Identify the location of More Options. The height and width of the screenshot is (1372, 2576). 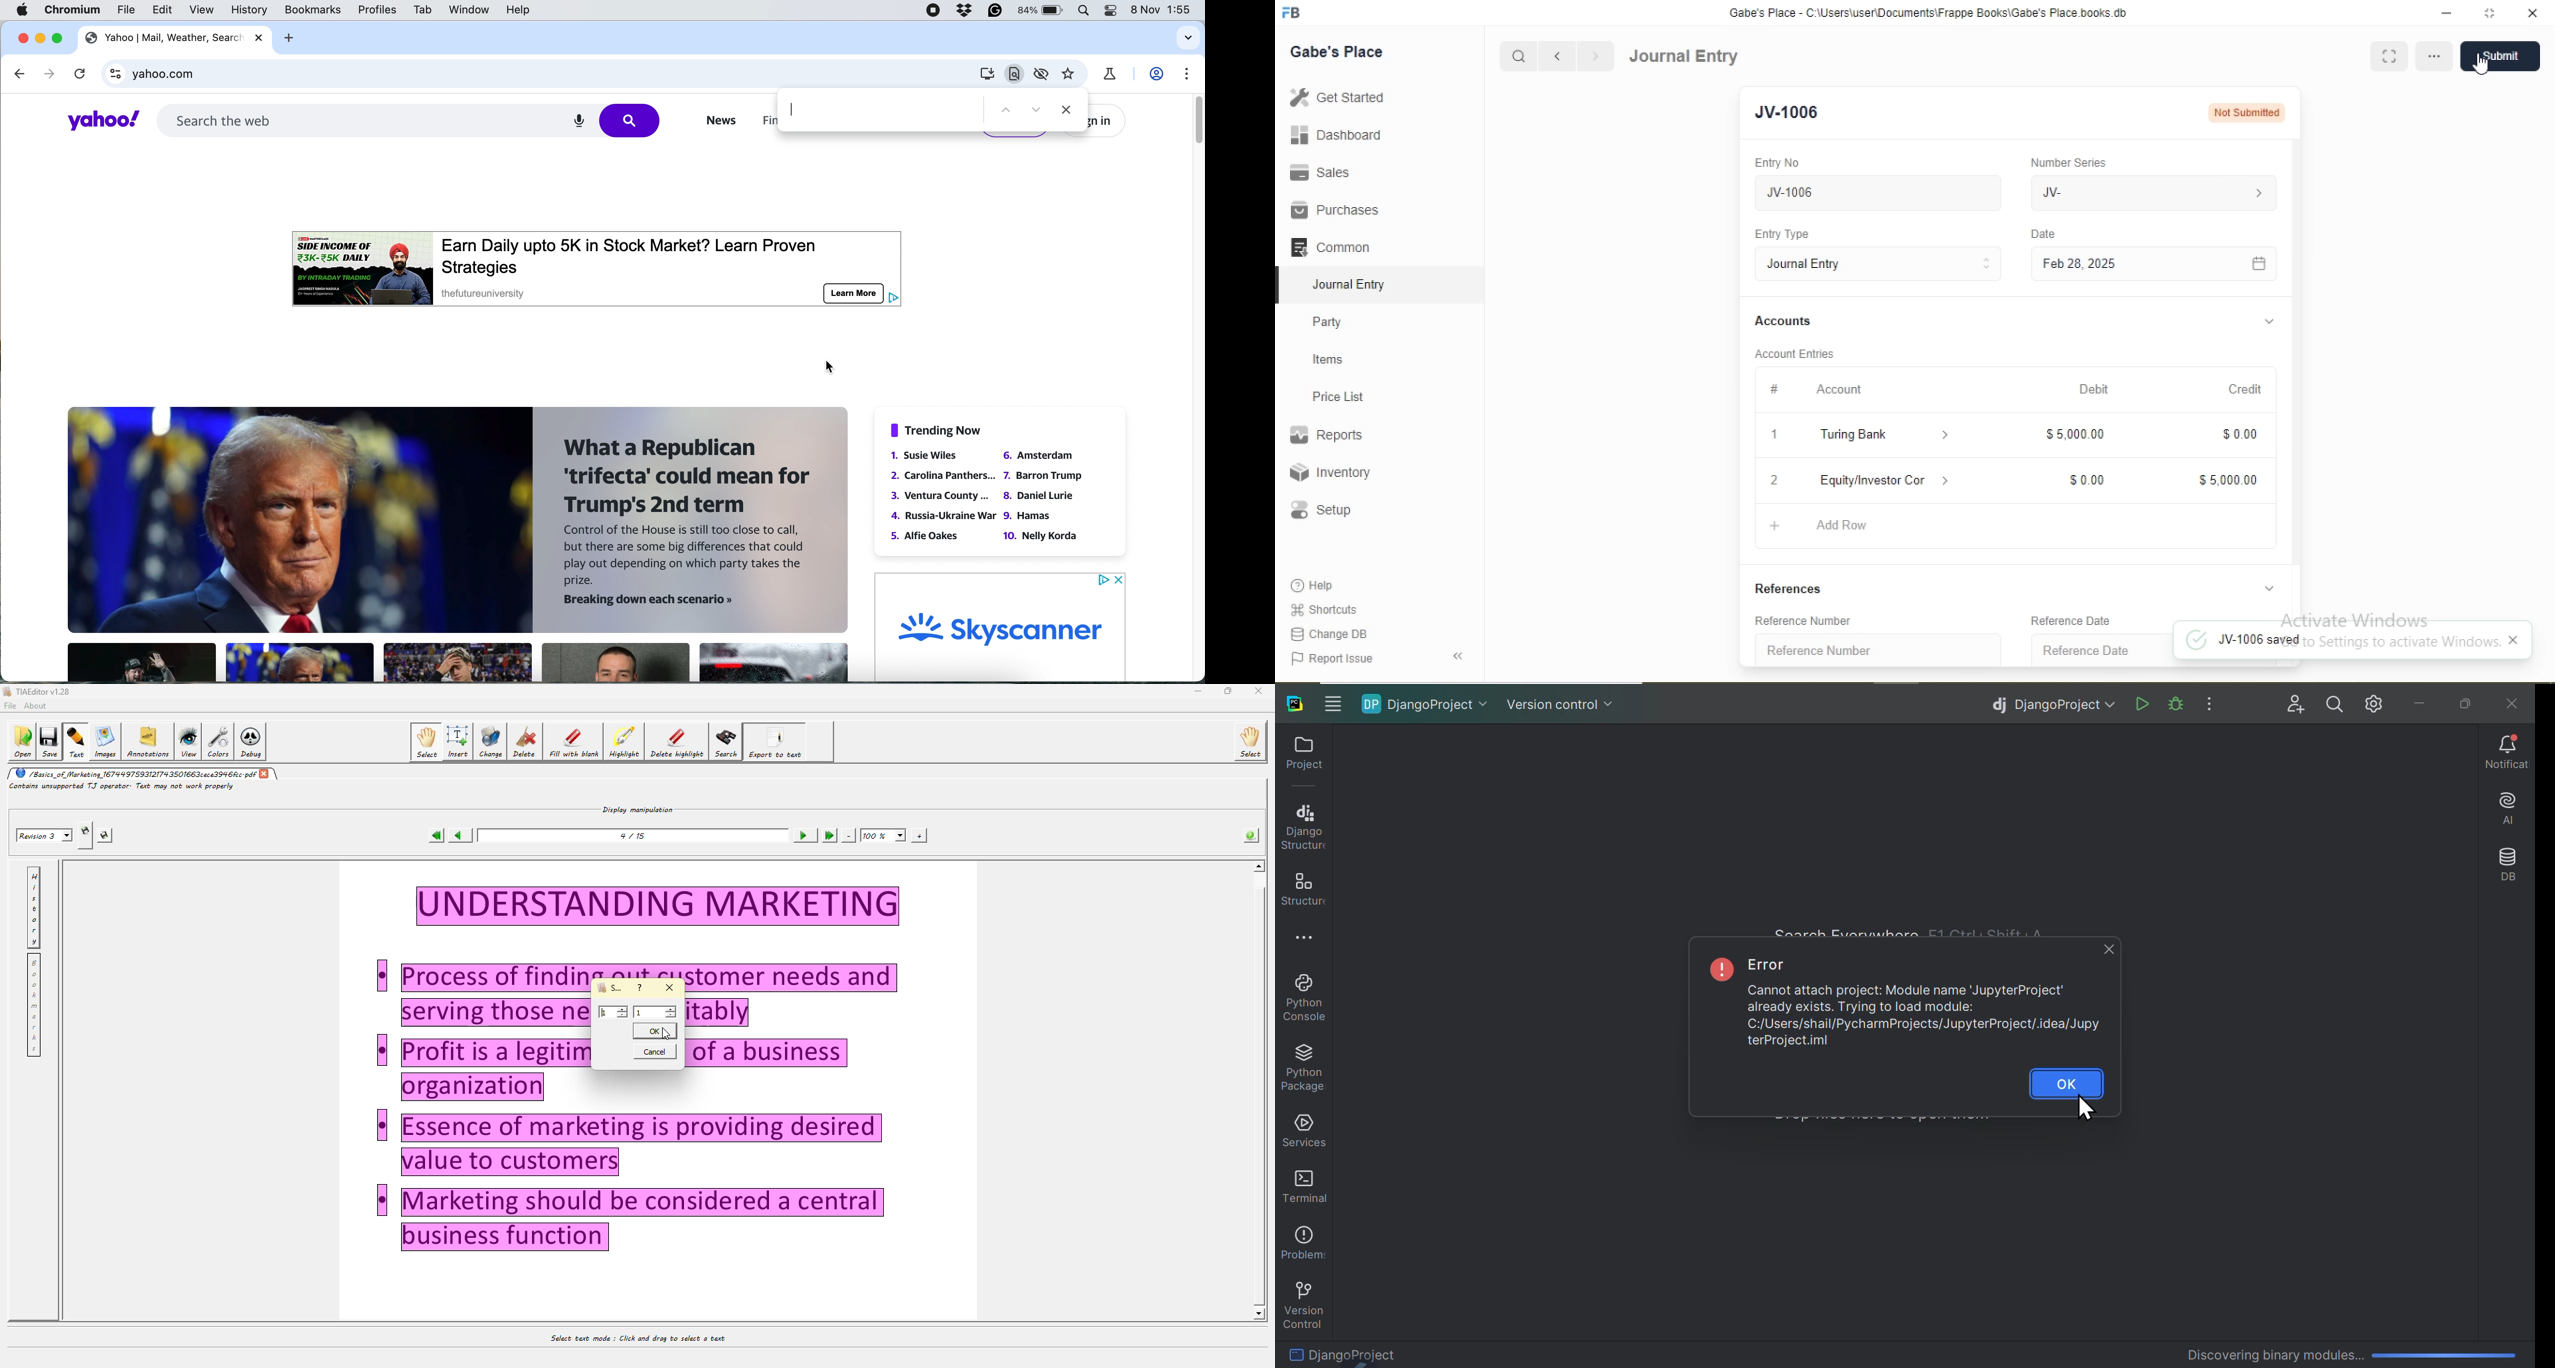
(2437, 56).